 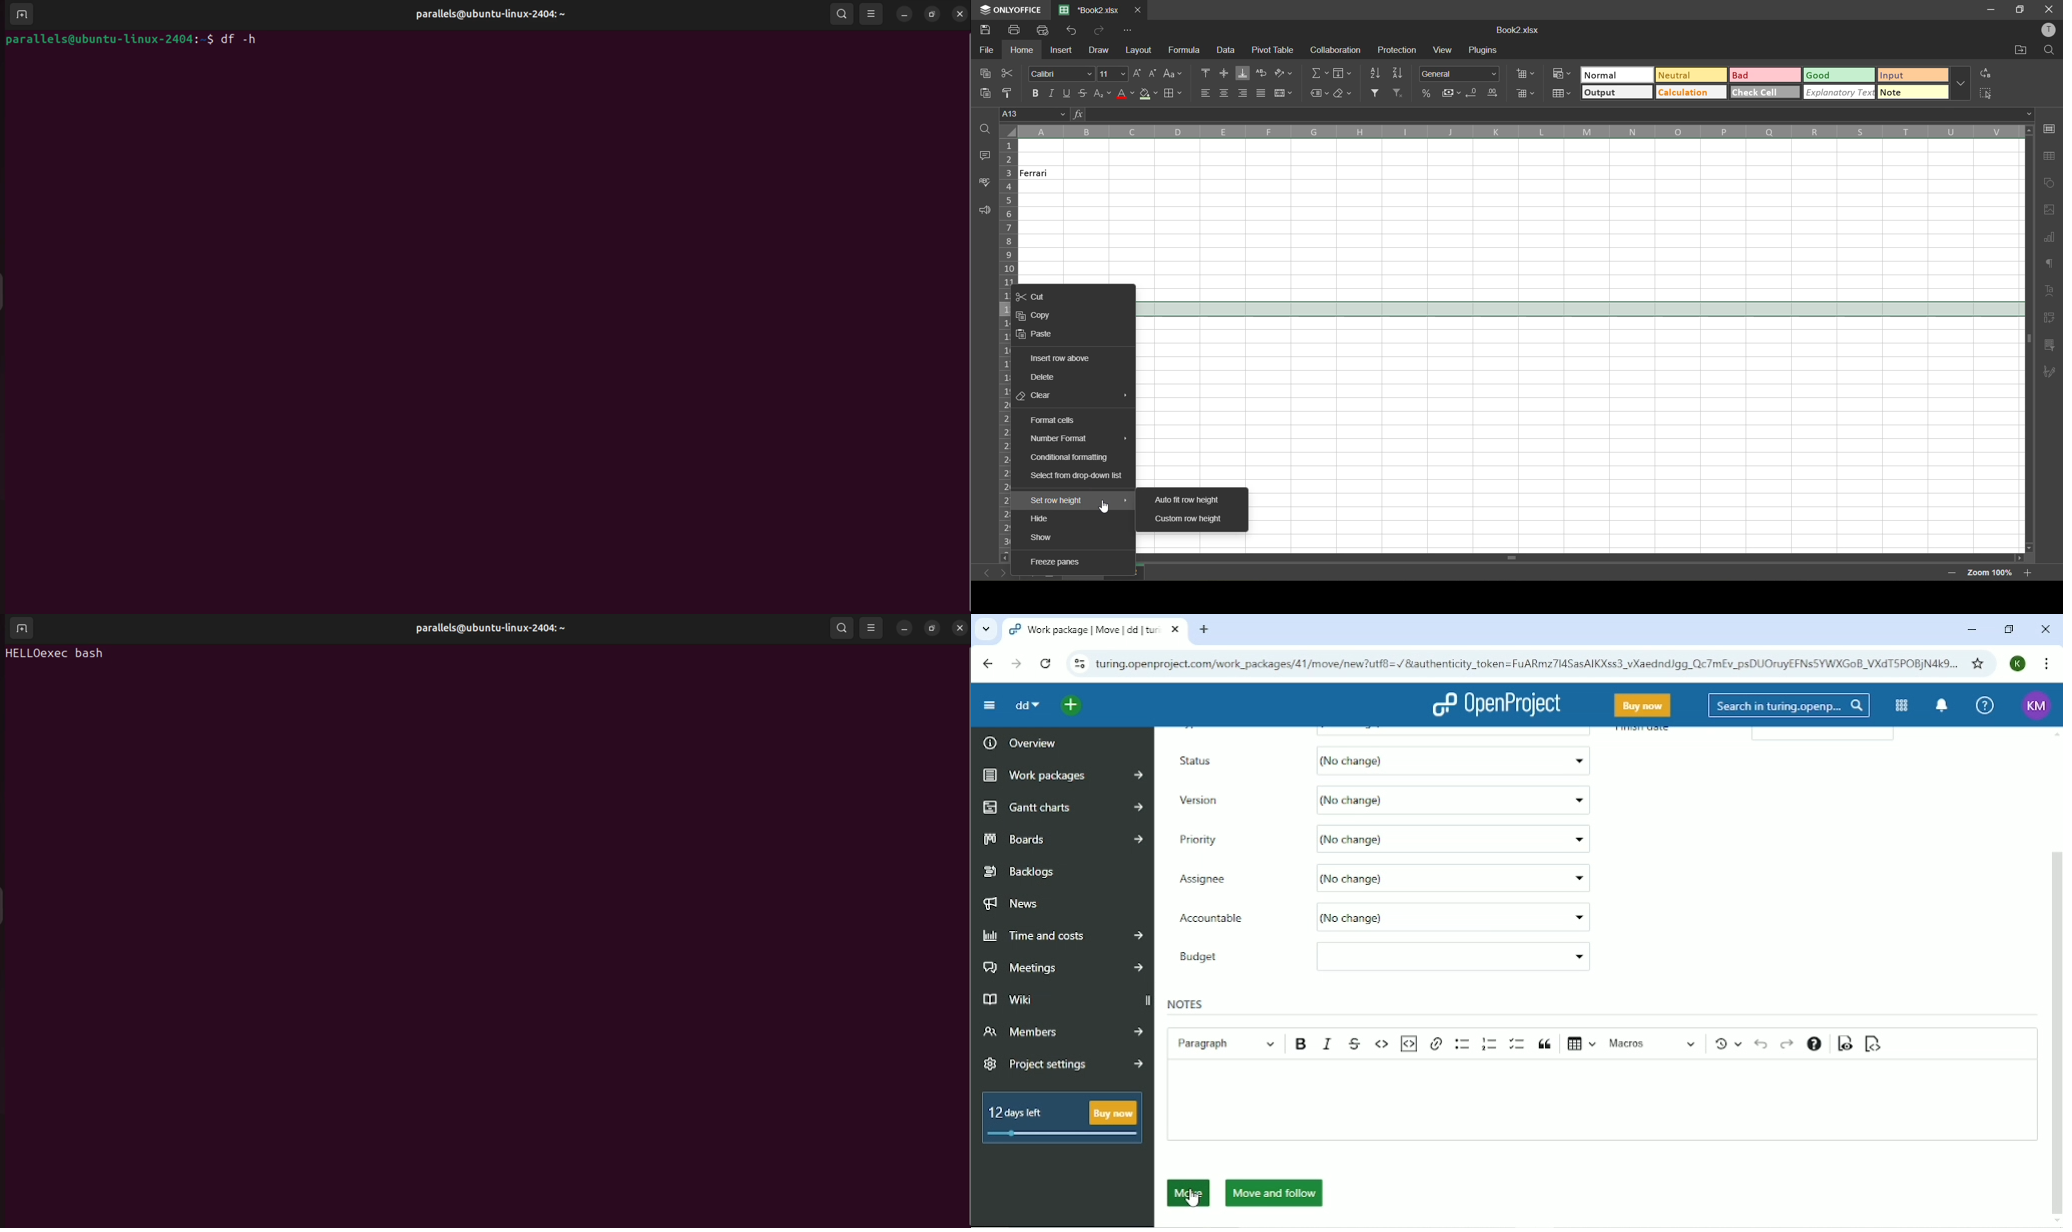 I want to click on data, so click(x=1224, y=51).